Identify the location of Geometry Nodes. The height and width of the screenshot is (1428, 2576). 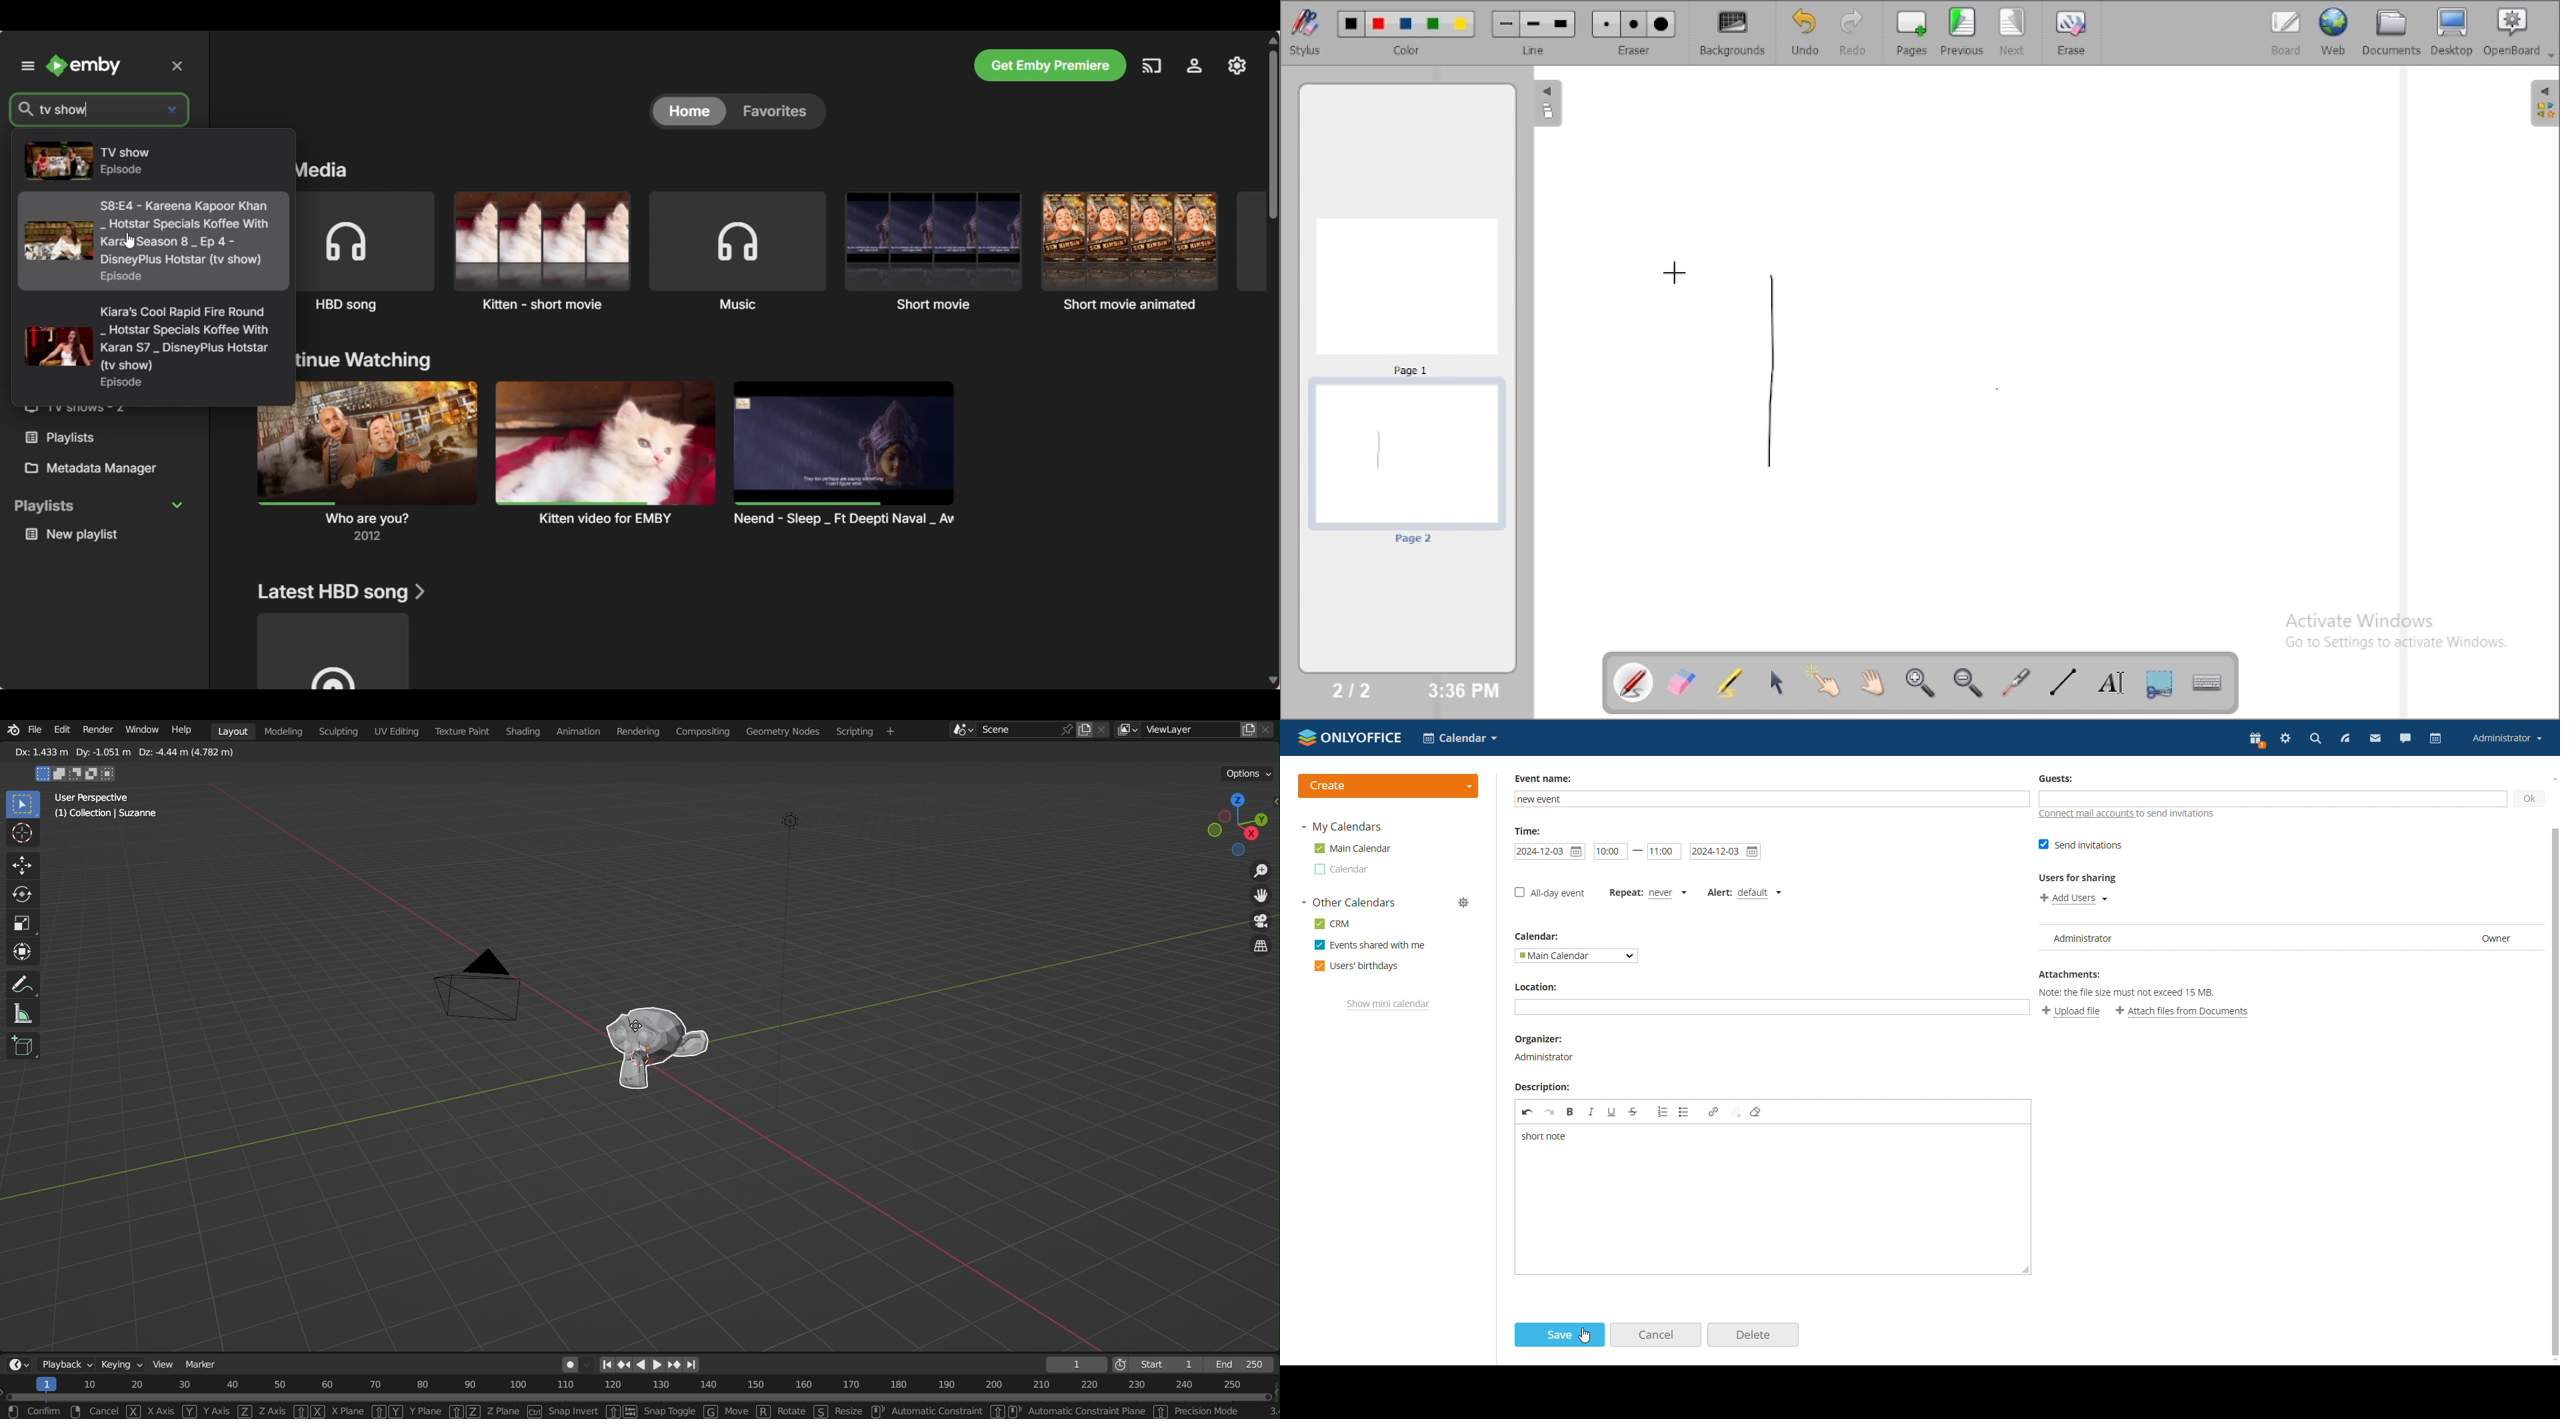
(786, 732).